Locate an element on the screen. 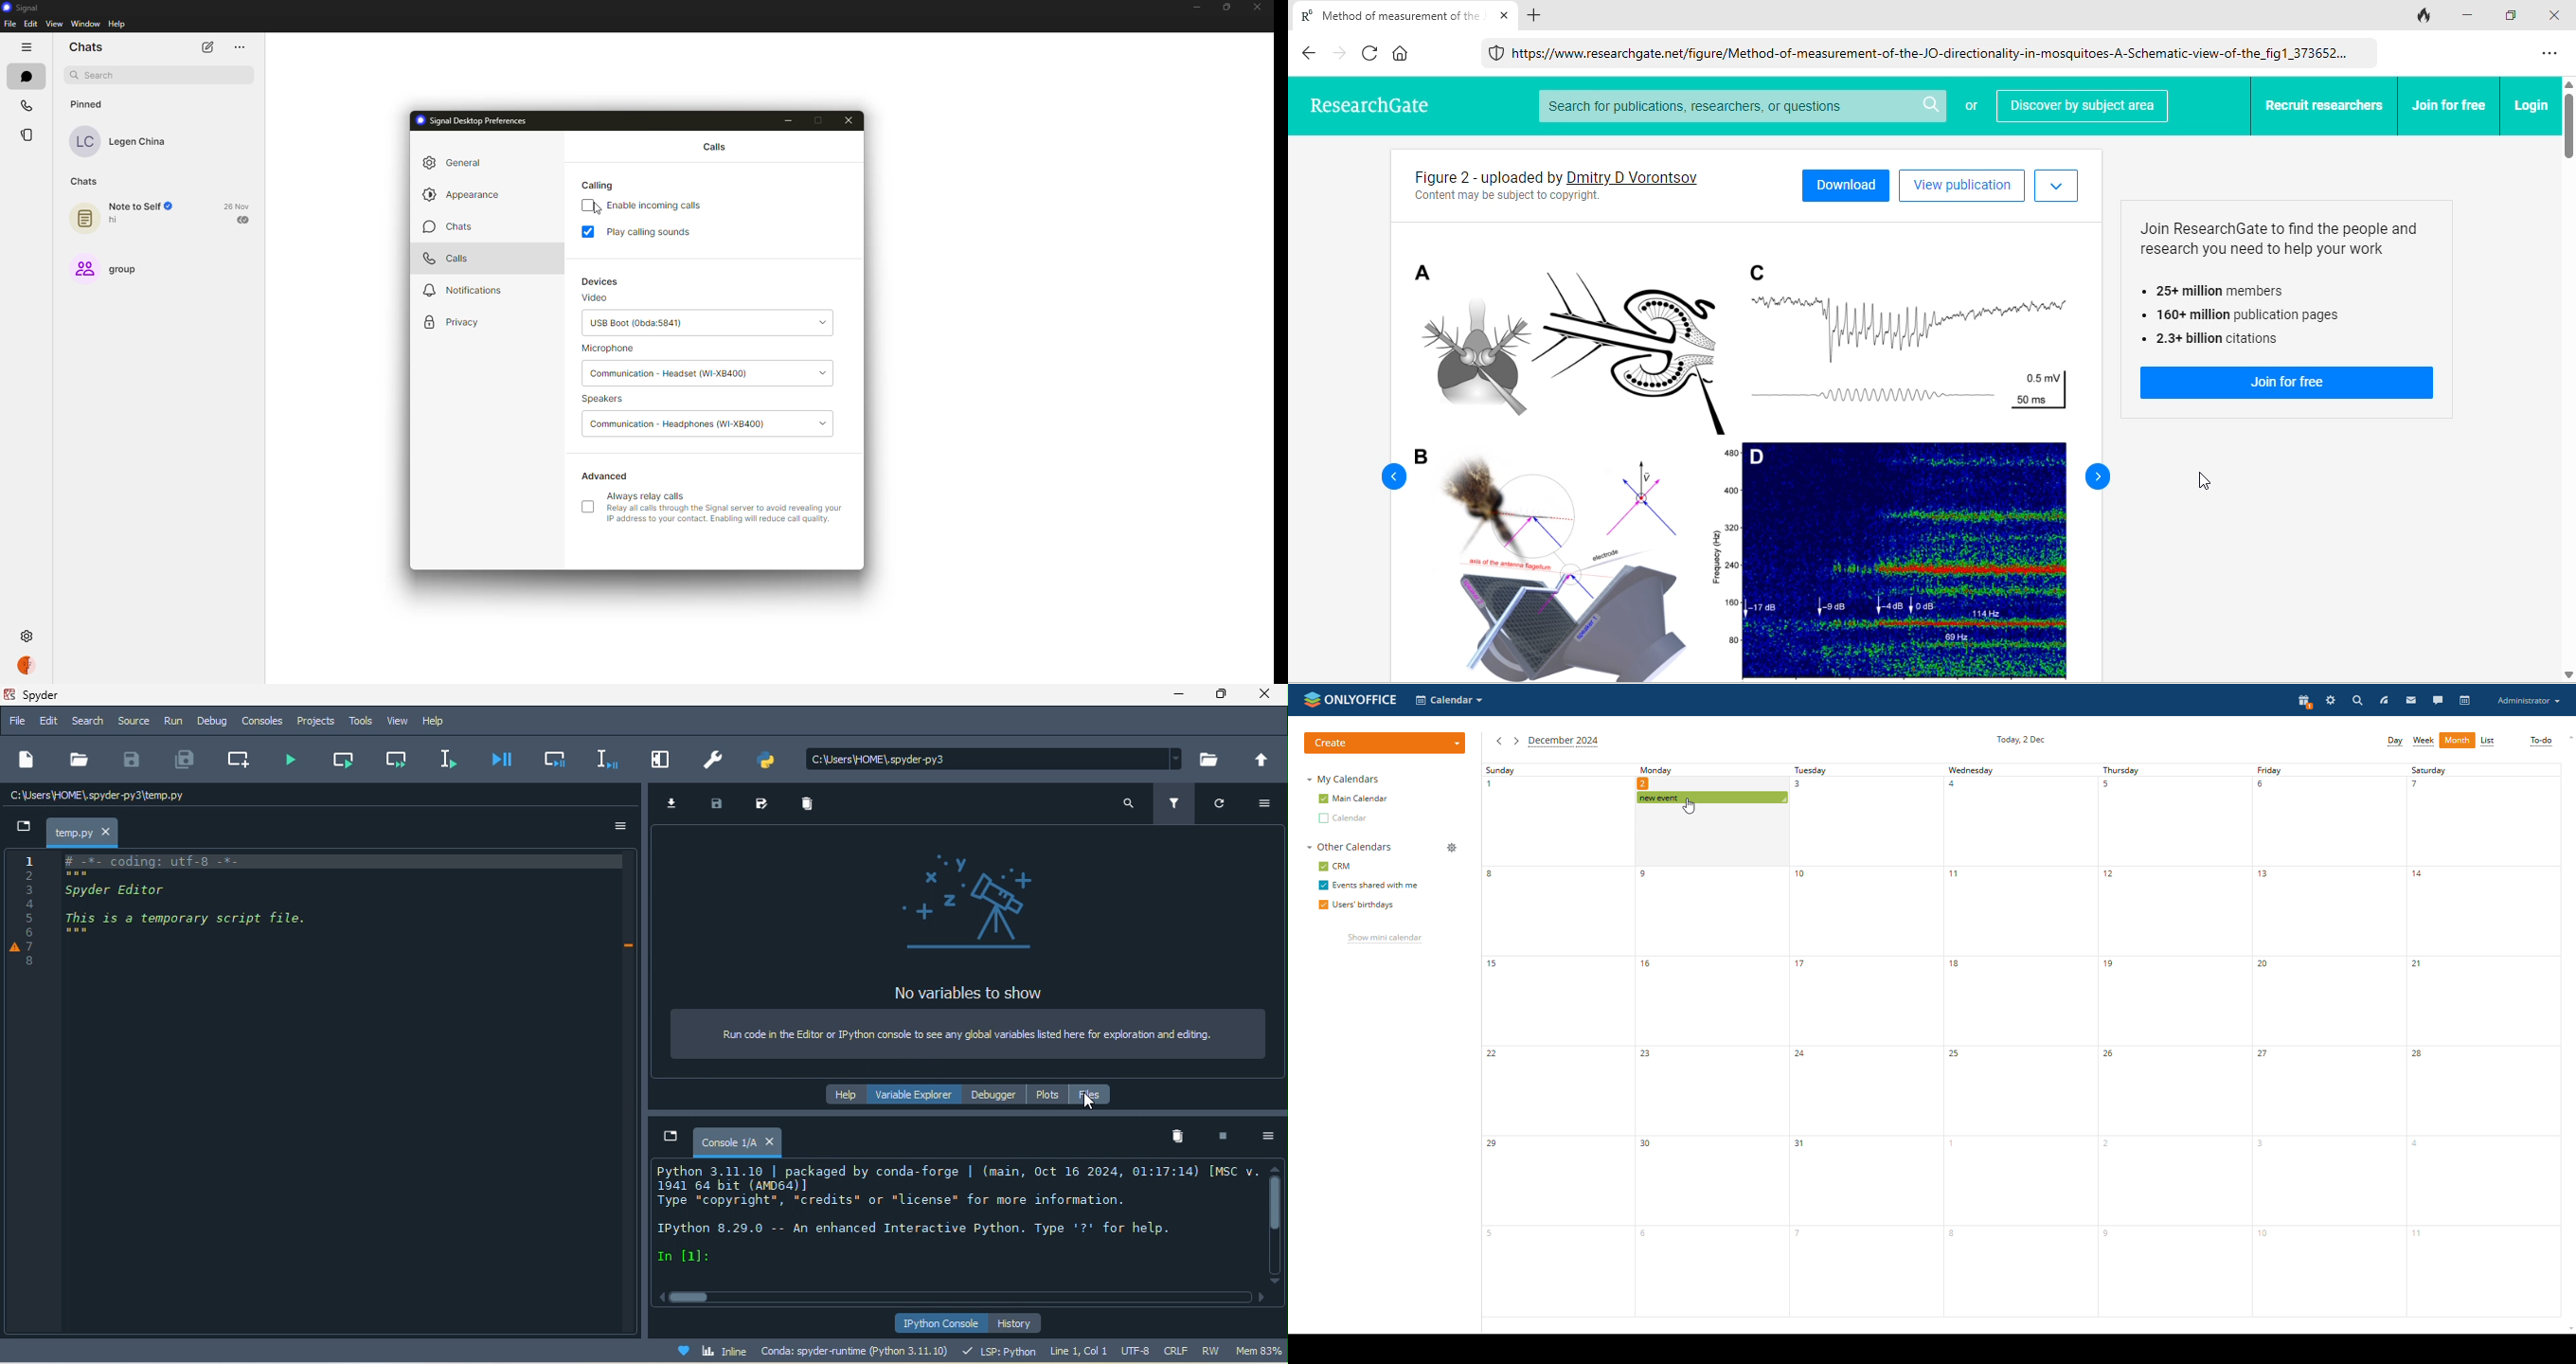 Image resolution: width=2576 pixels, height=1372 pixels. drop is located at coordinates (826, 322).